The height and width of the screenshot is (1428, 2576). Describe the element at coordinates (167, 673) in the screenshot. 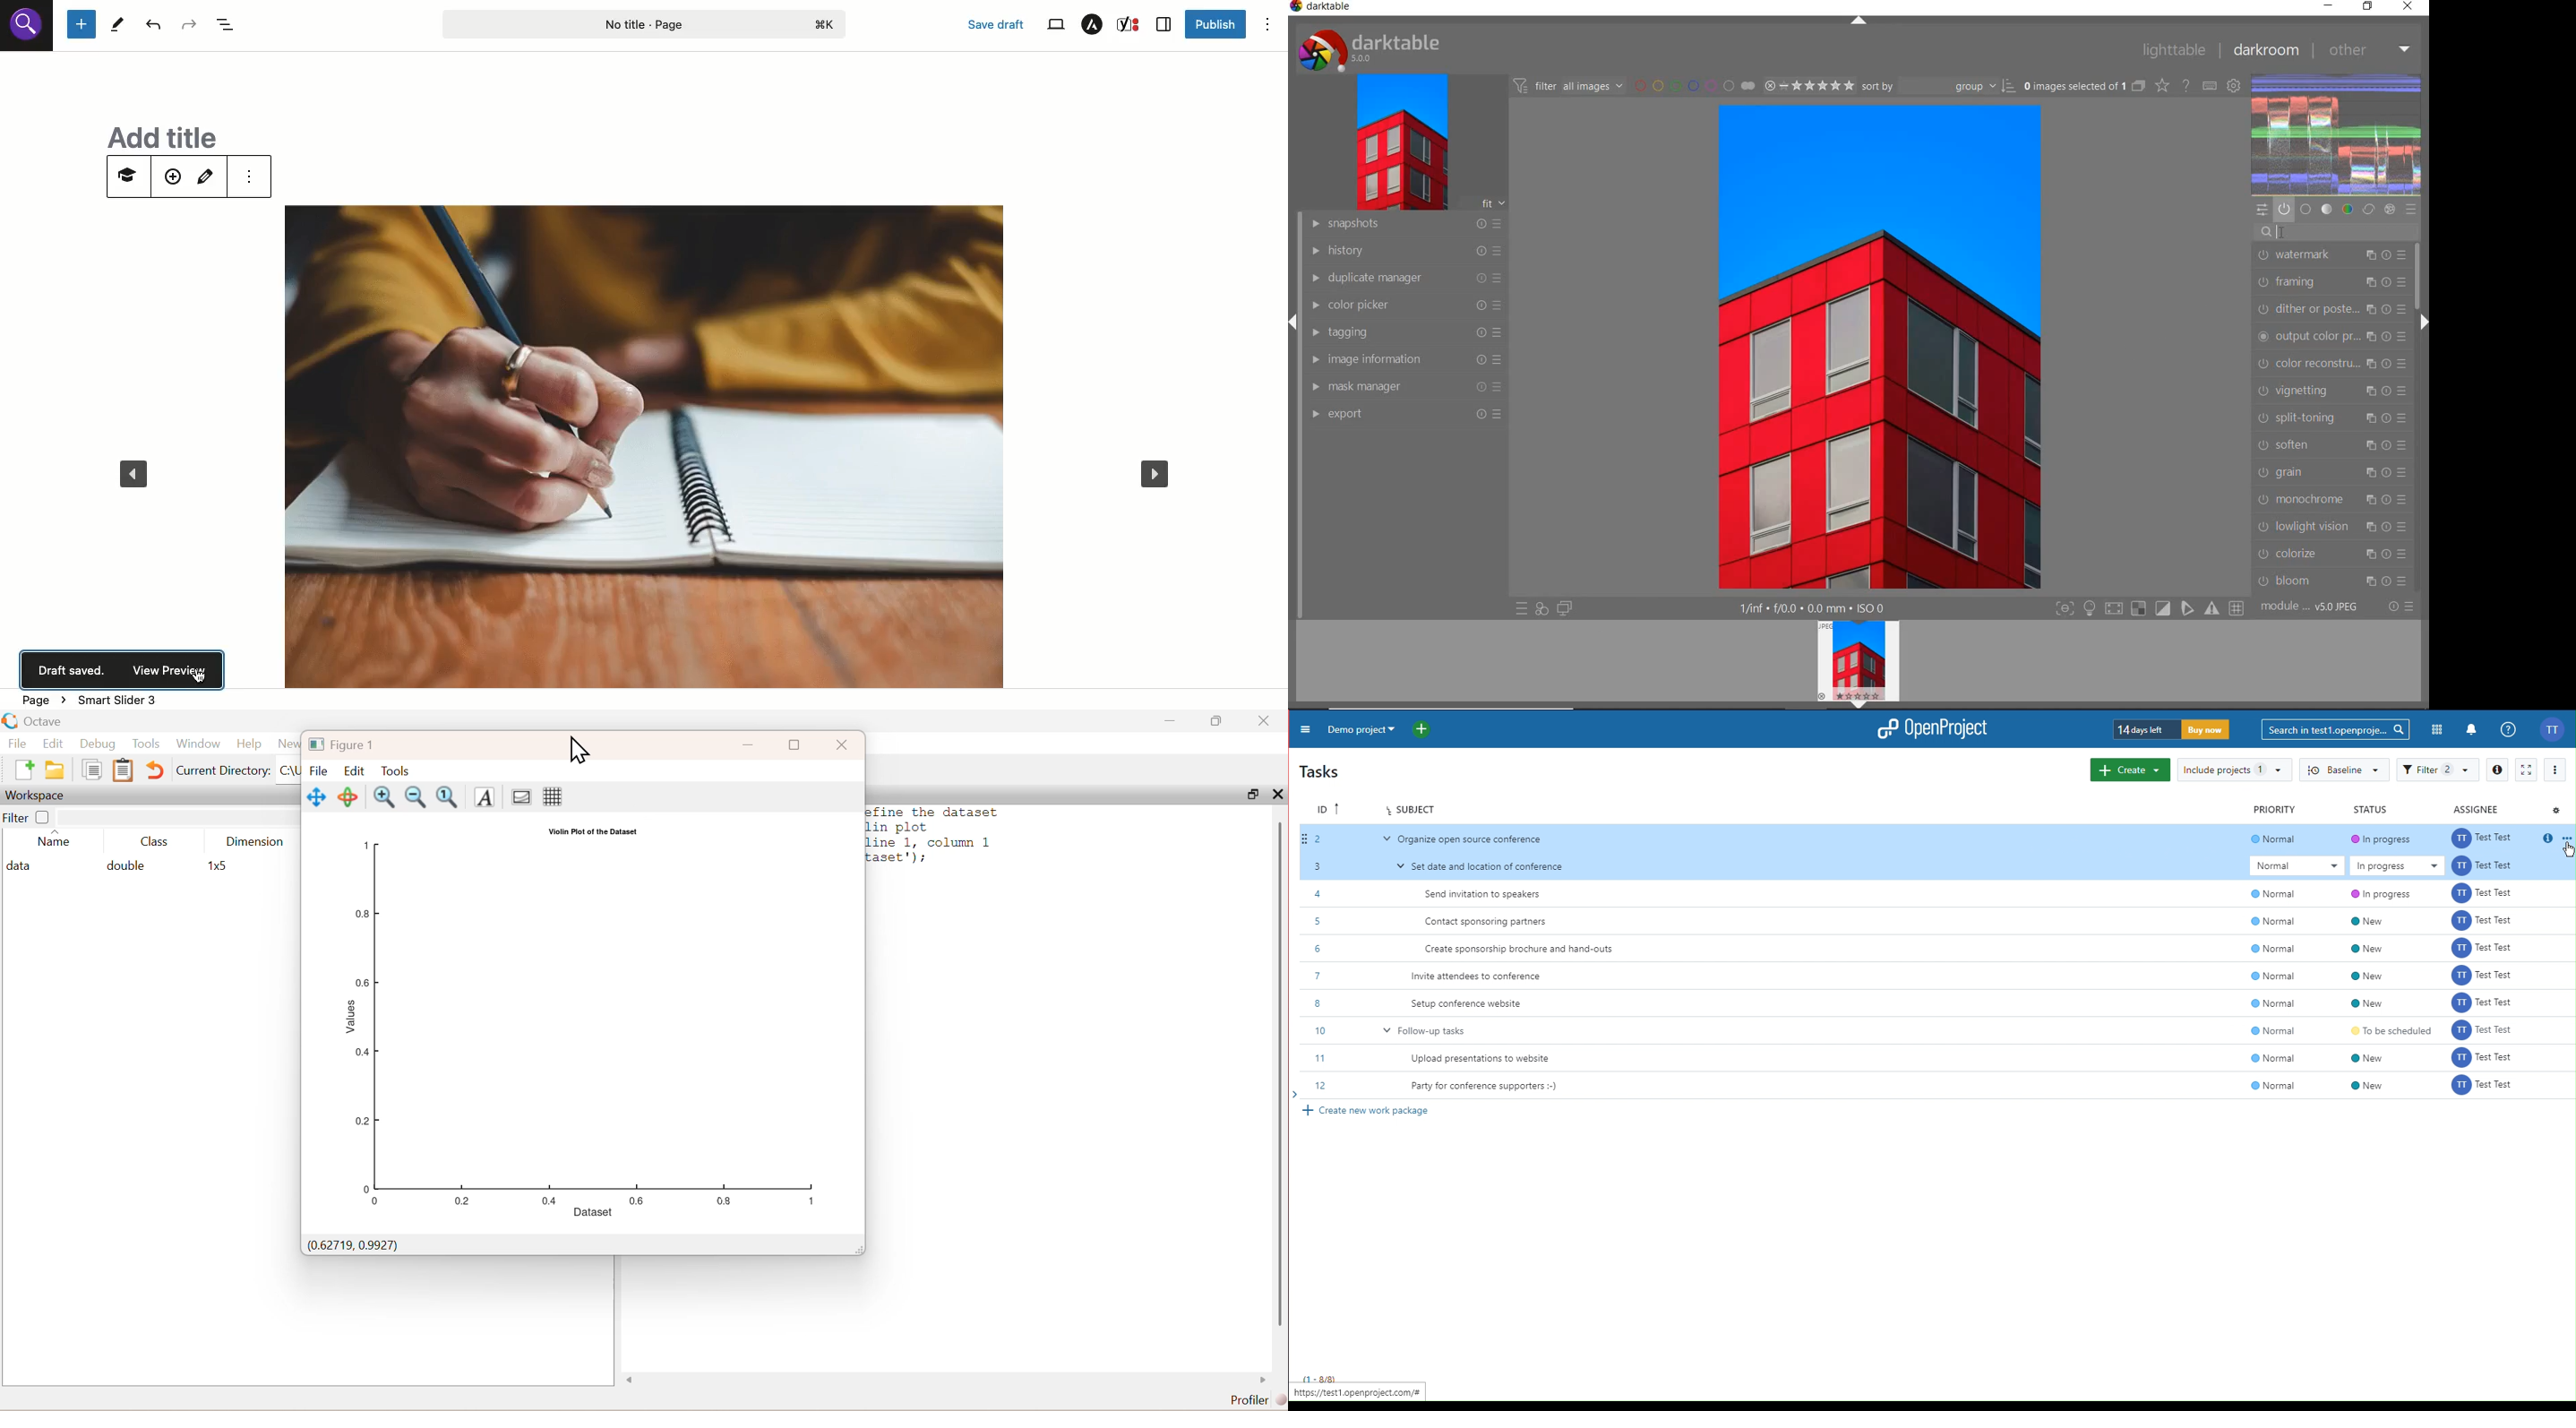

I see `Preview` at that location.